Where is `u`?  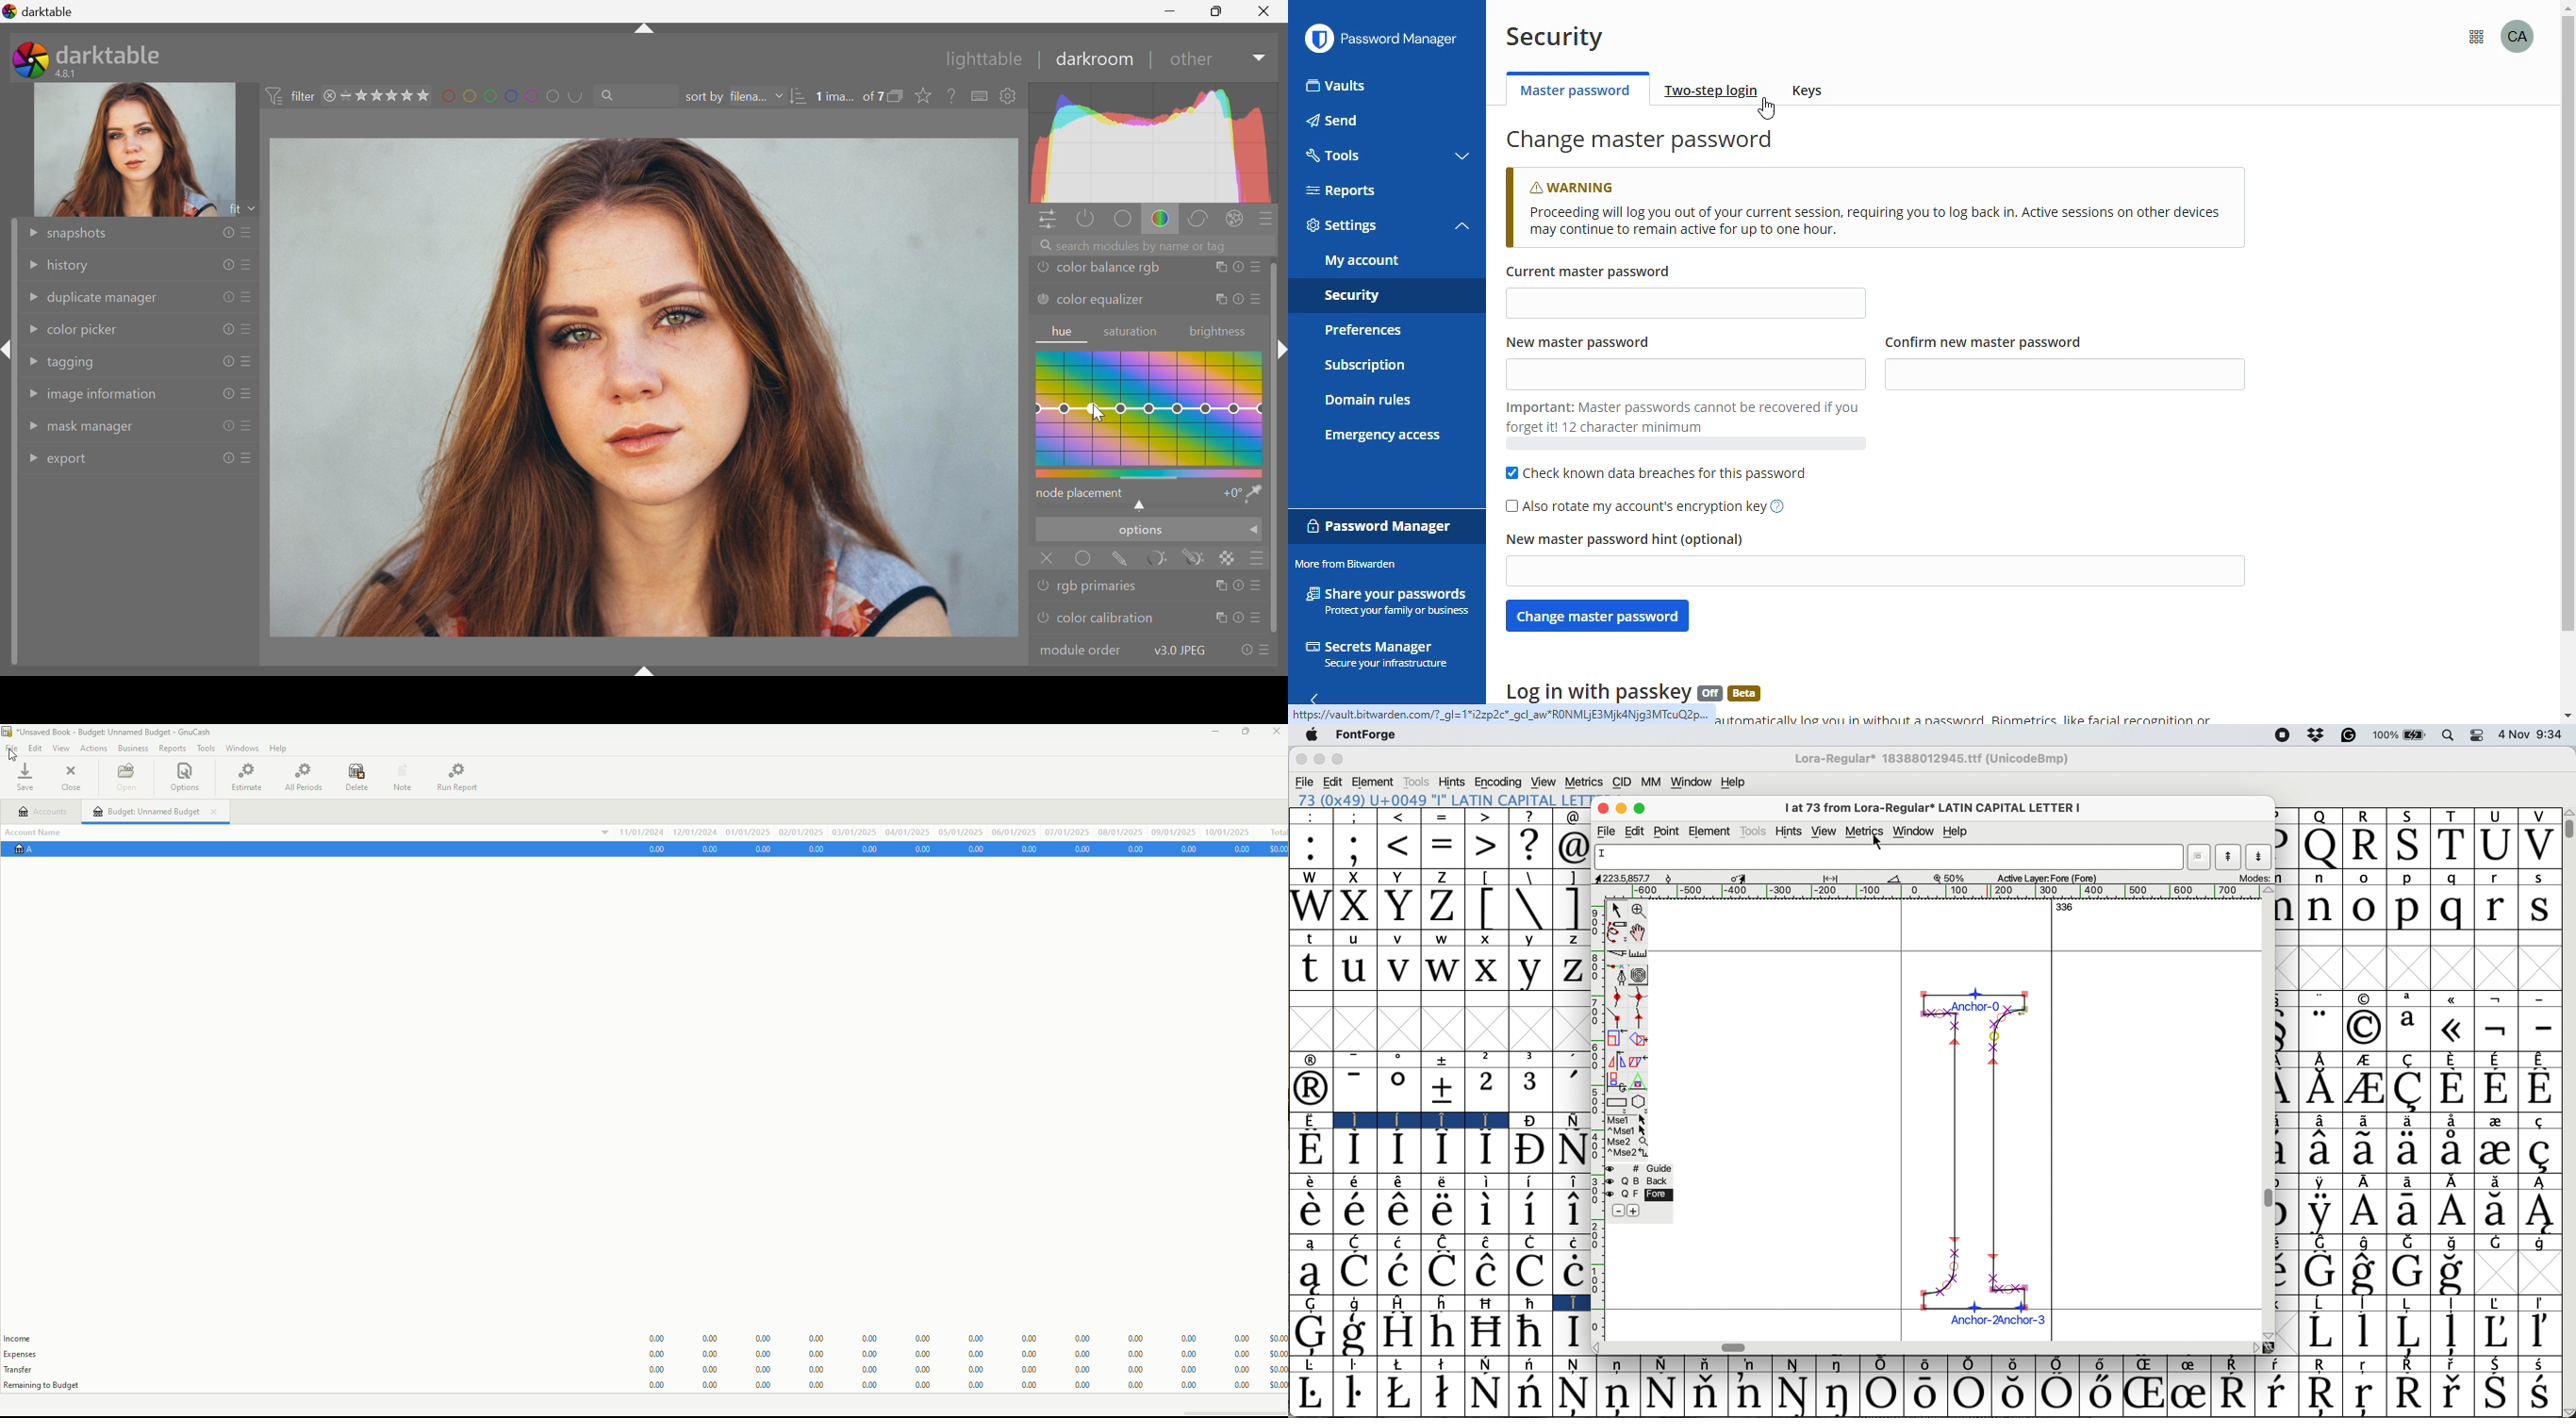
u is located at coordinates (1354, 940).